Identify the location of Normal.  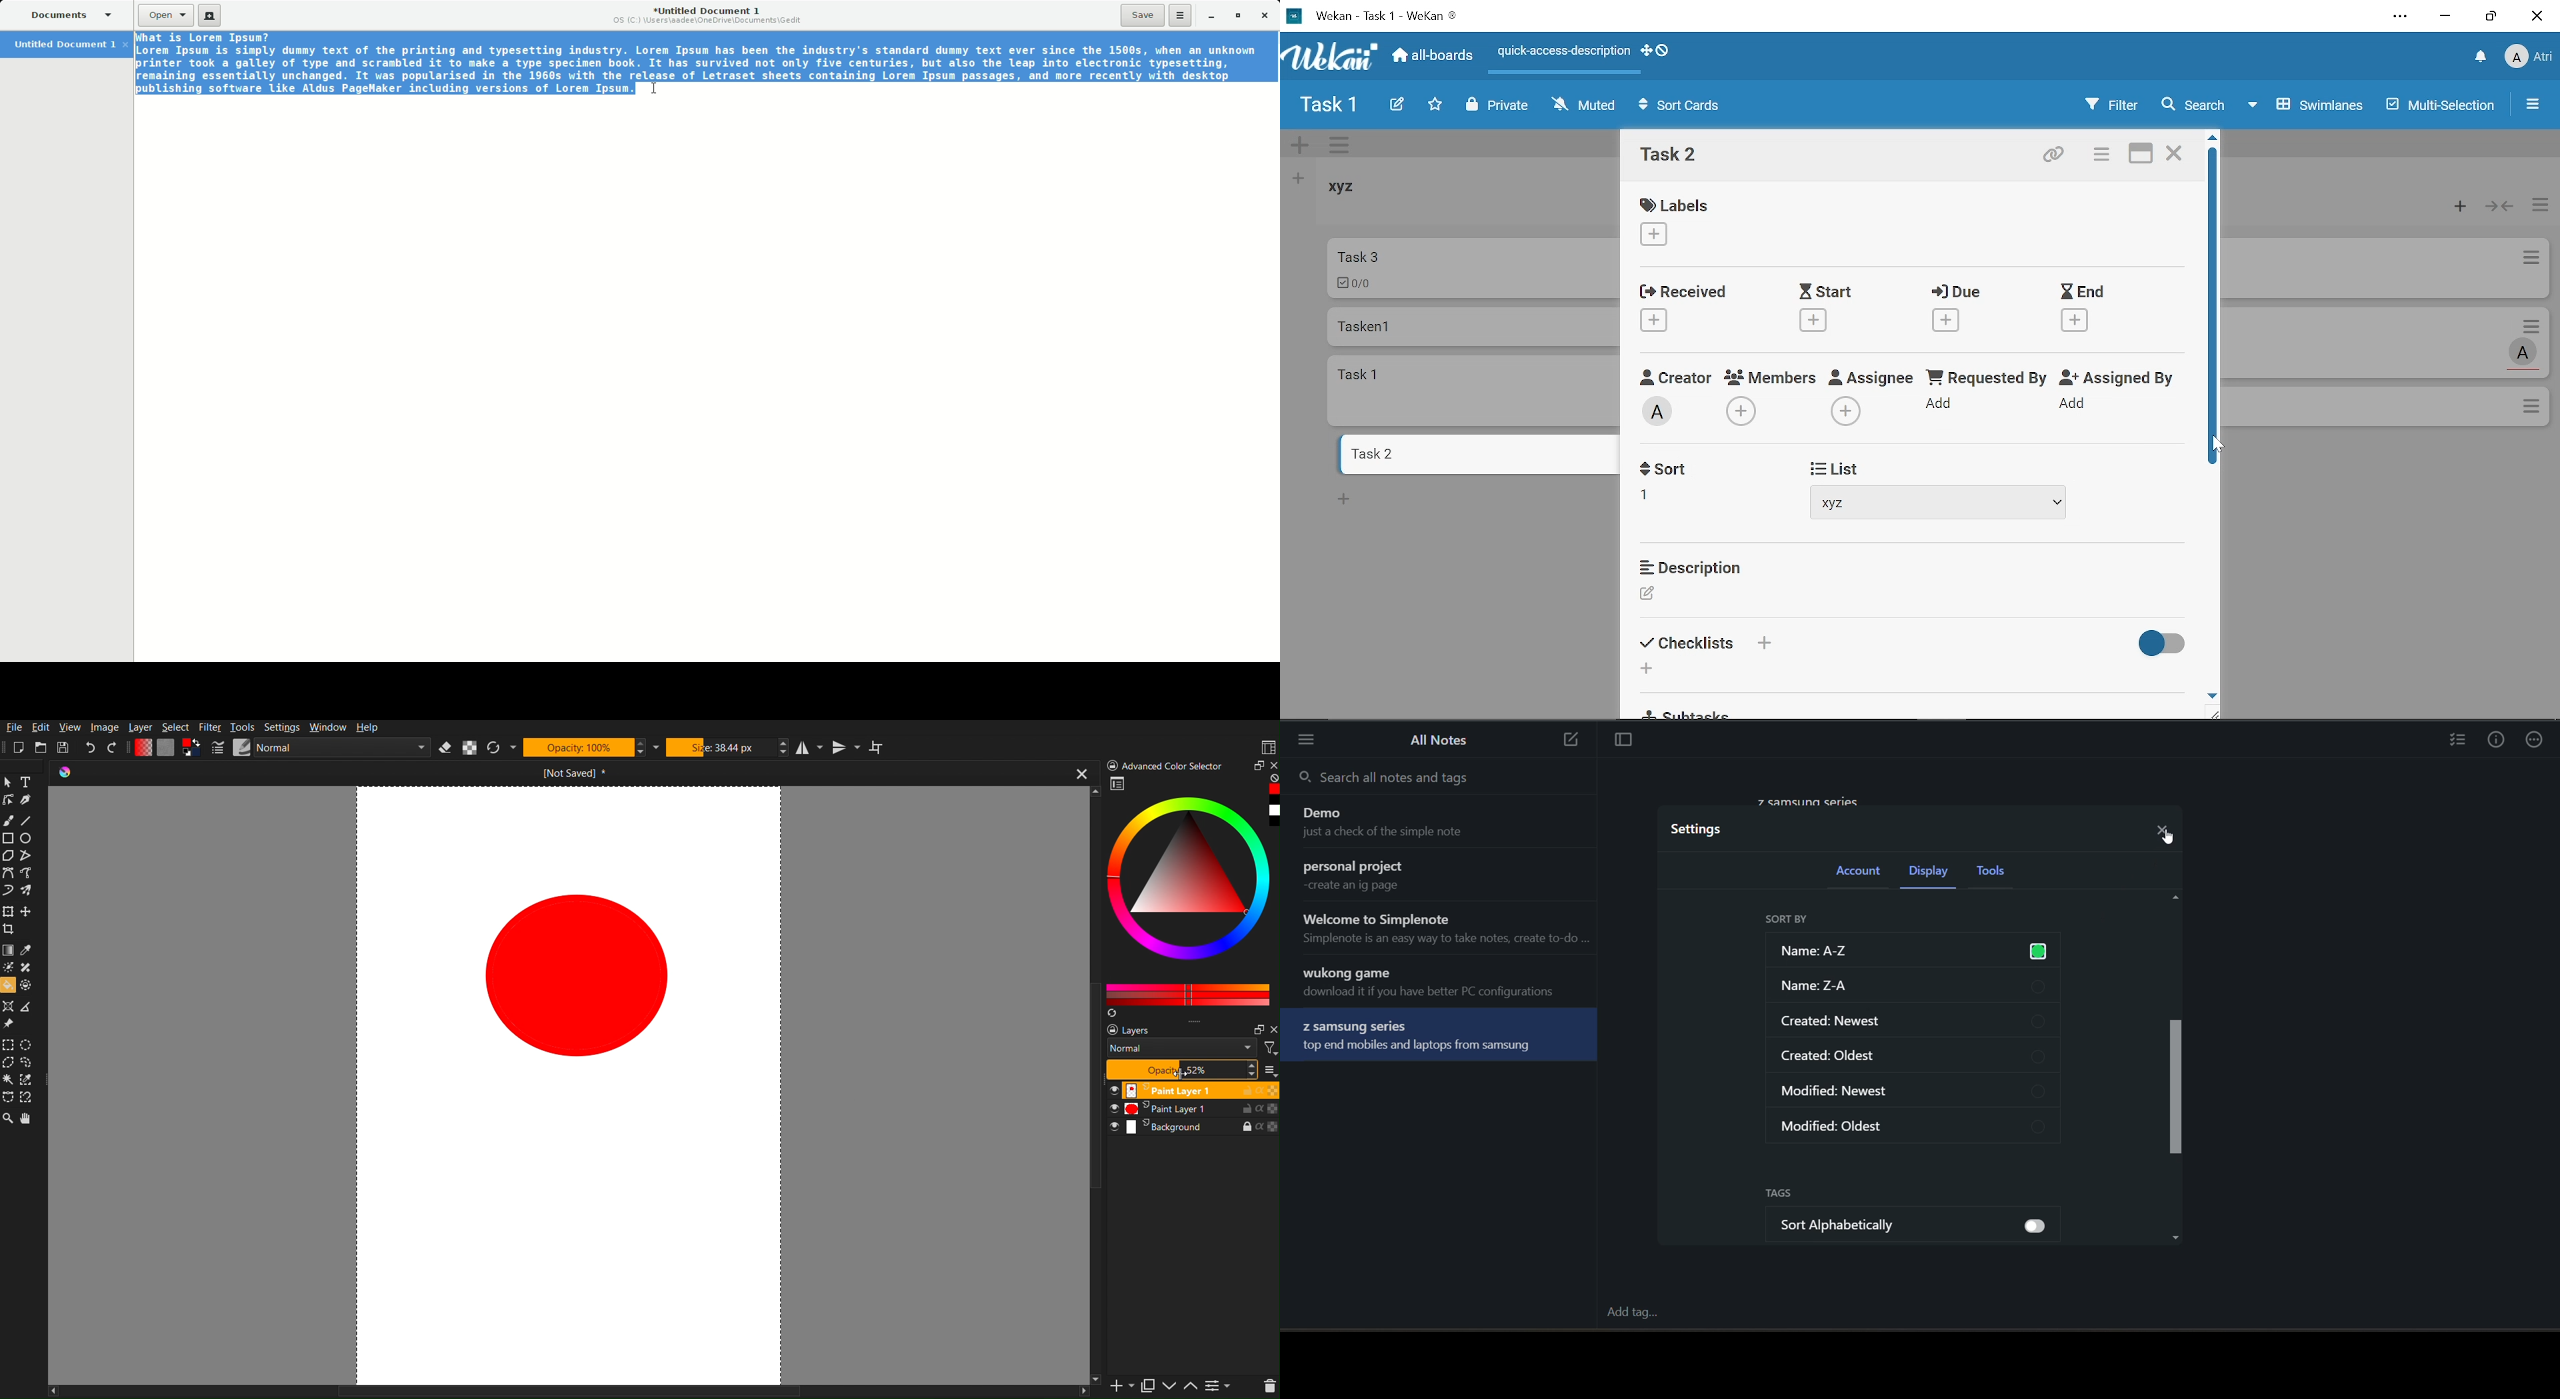
(1179, 1050).